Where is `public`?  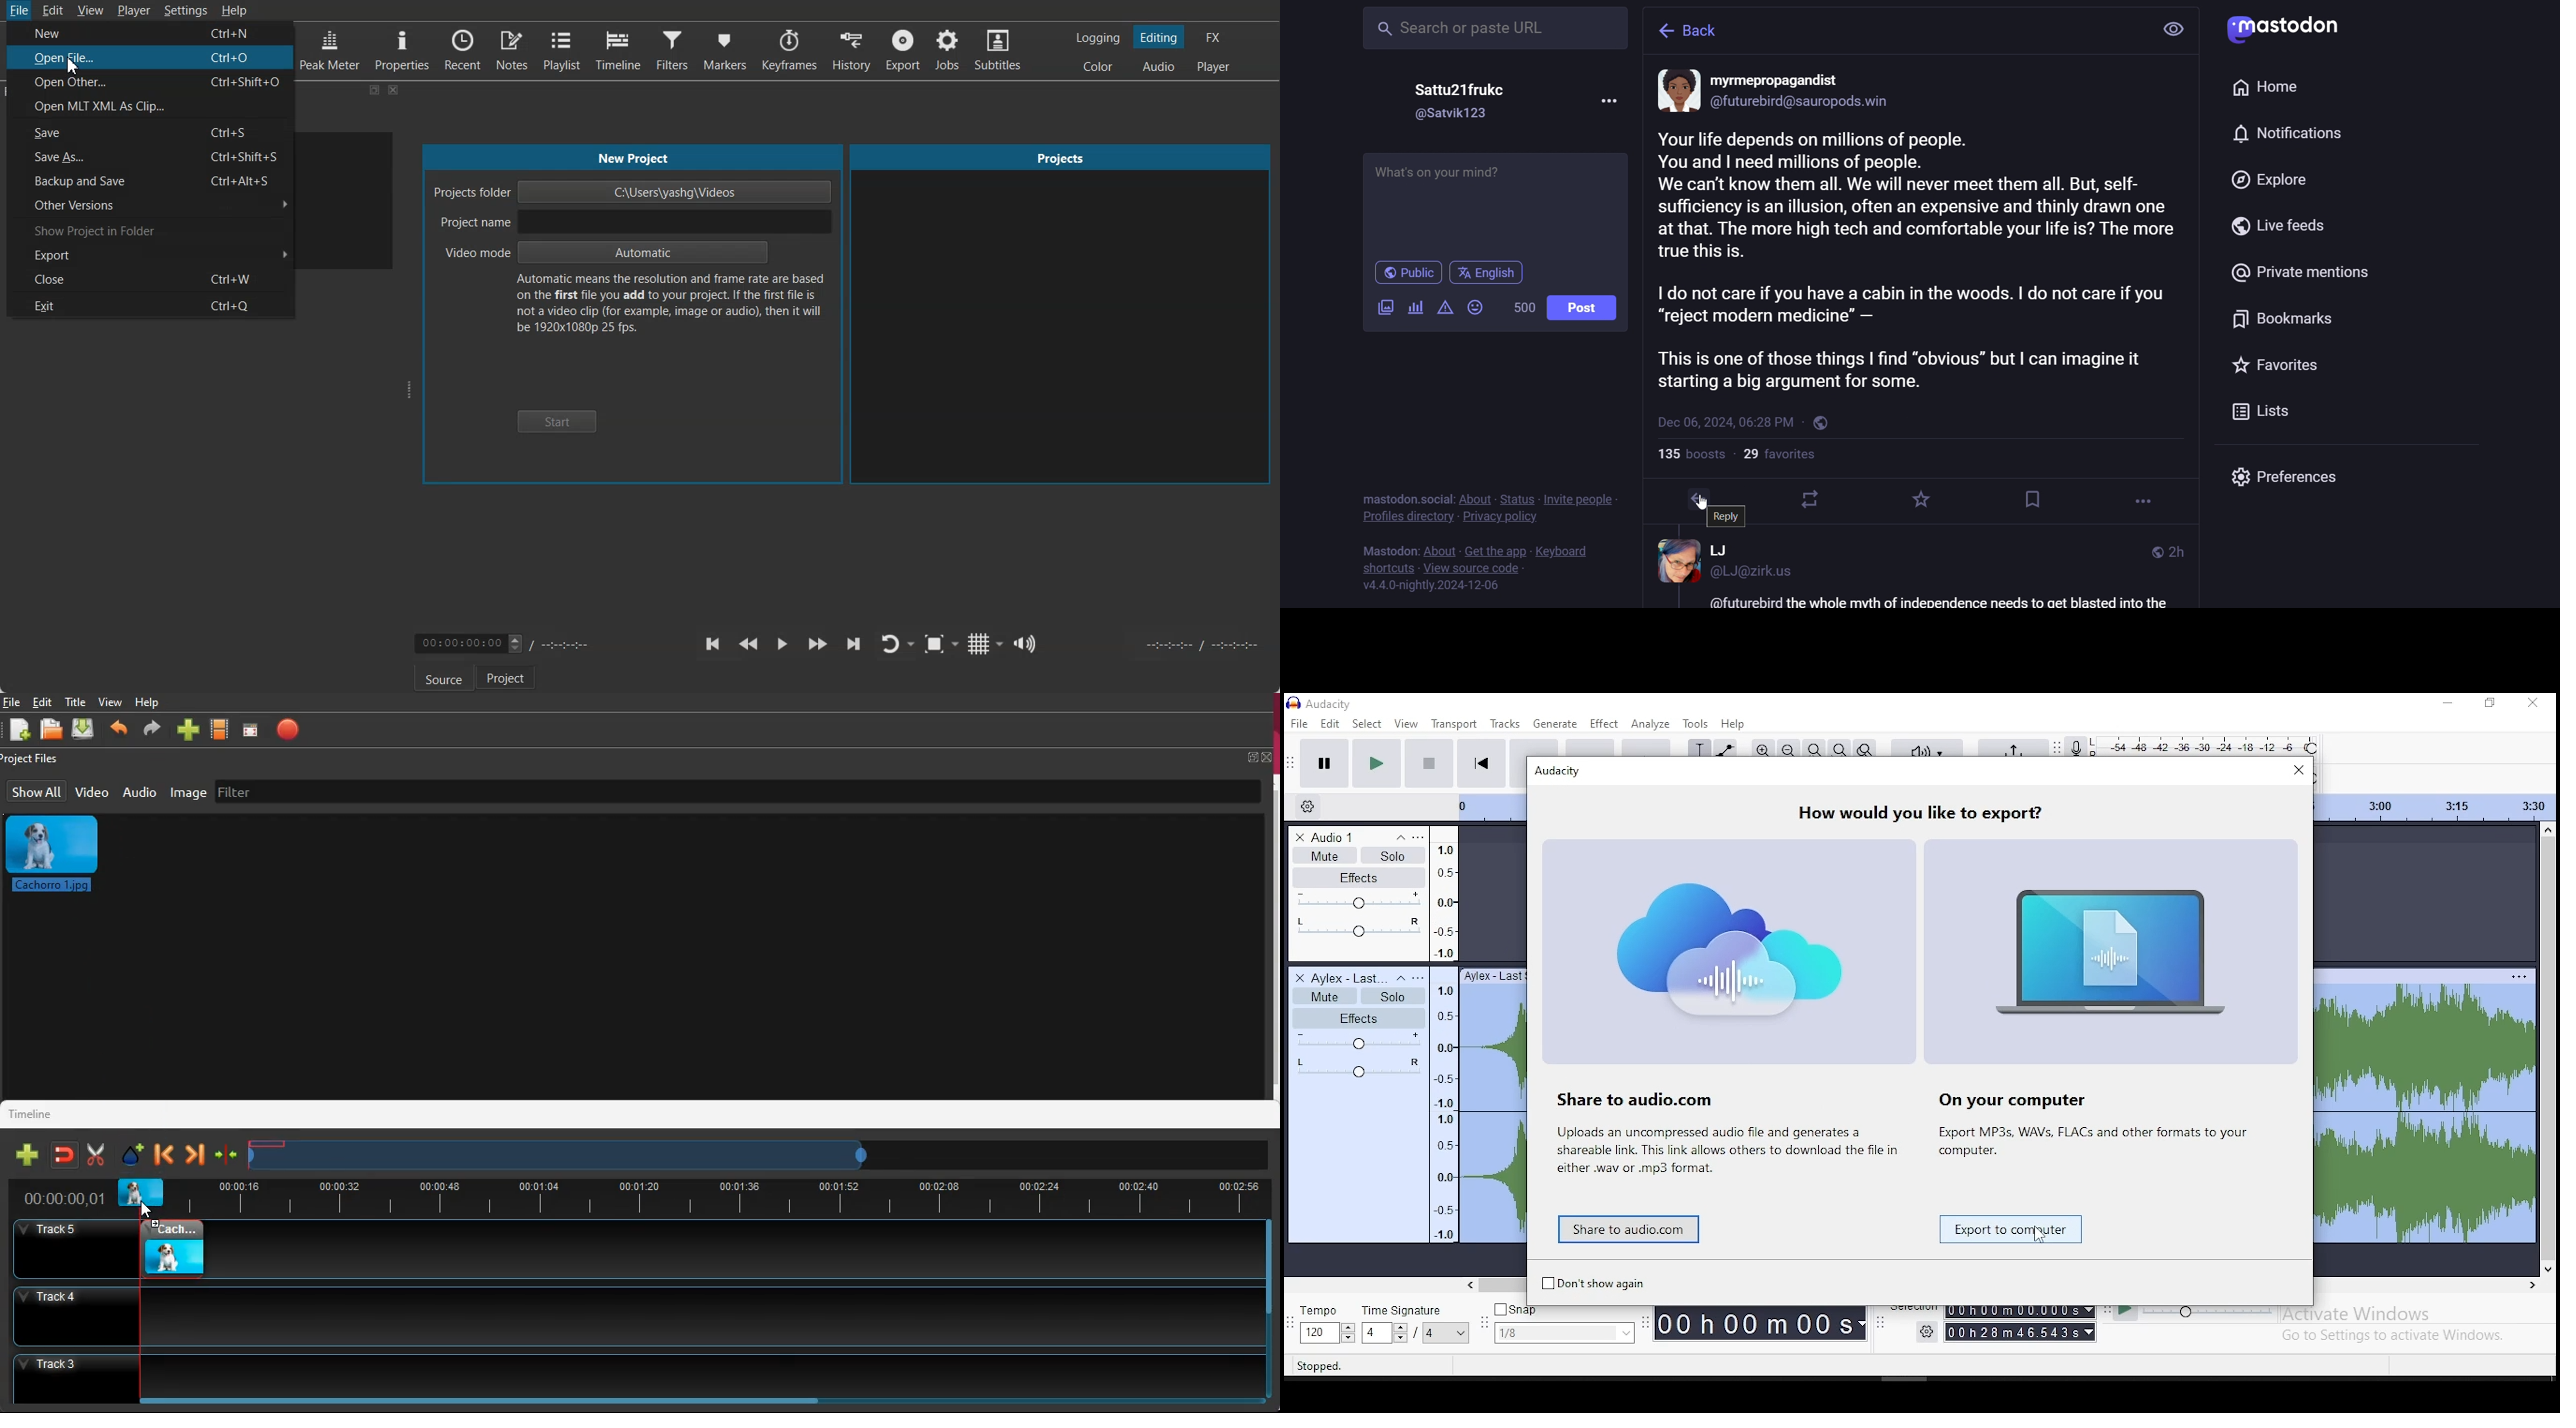
public is located at coordinates (2156, 553).